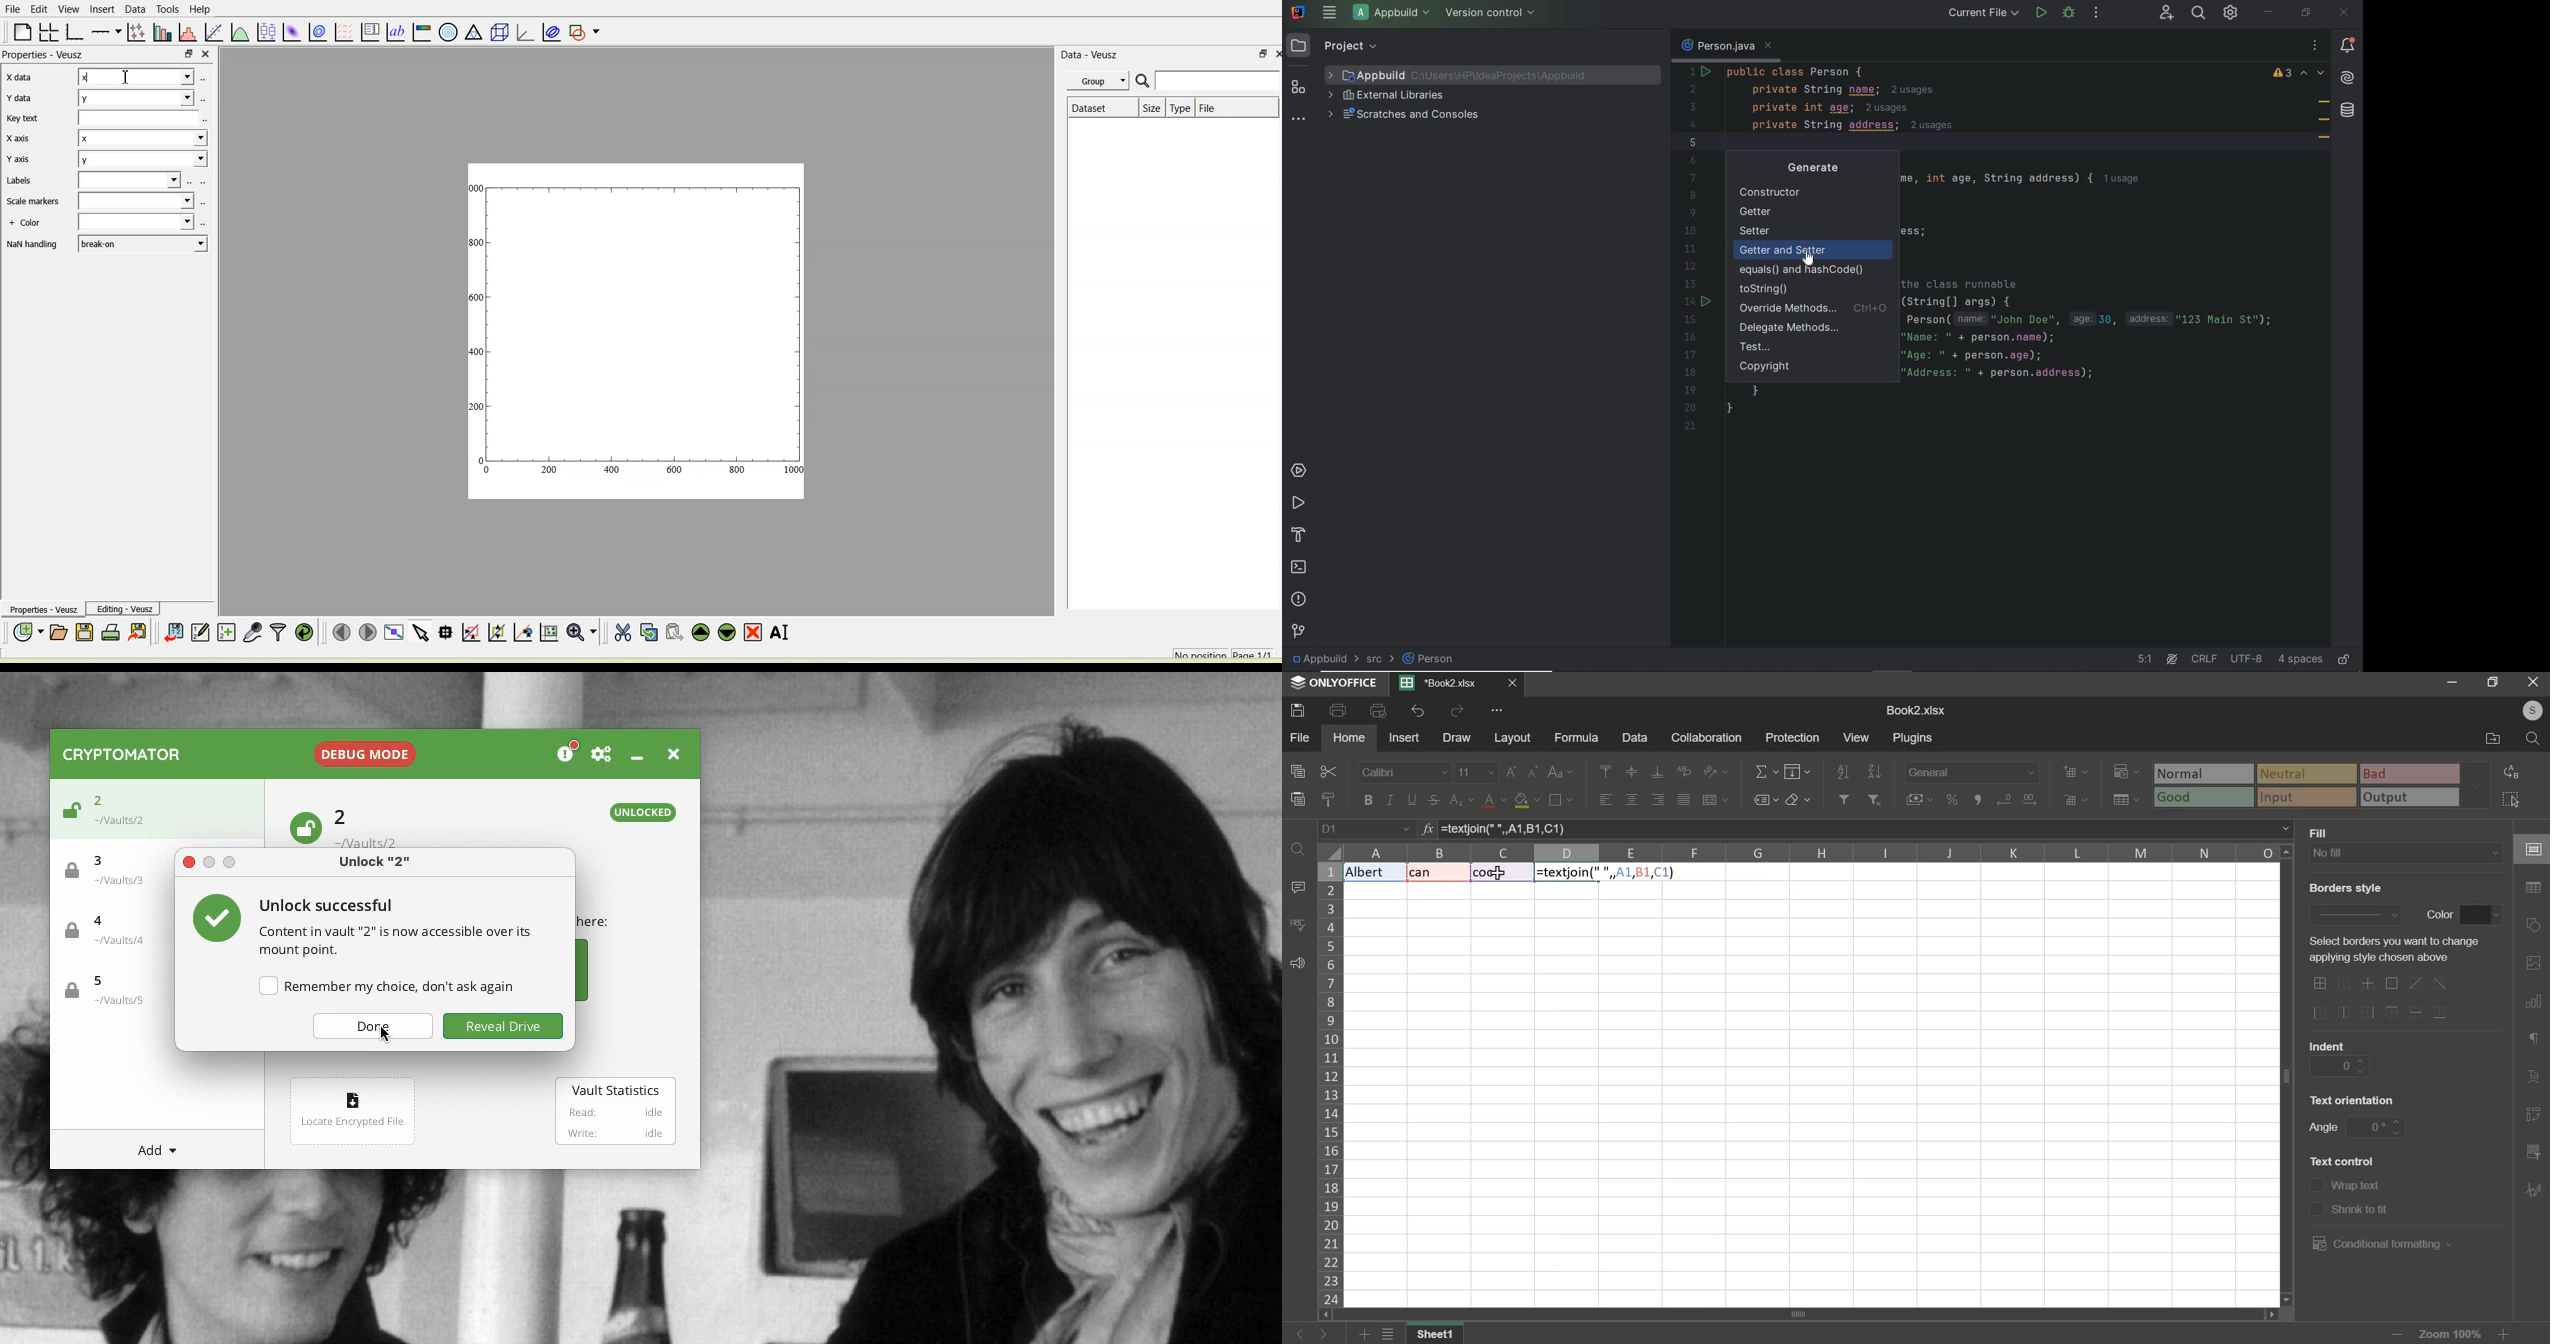 The height and width of the screenshot is (1344, 2576). I want to click on type, so click(2323, 786).